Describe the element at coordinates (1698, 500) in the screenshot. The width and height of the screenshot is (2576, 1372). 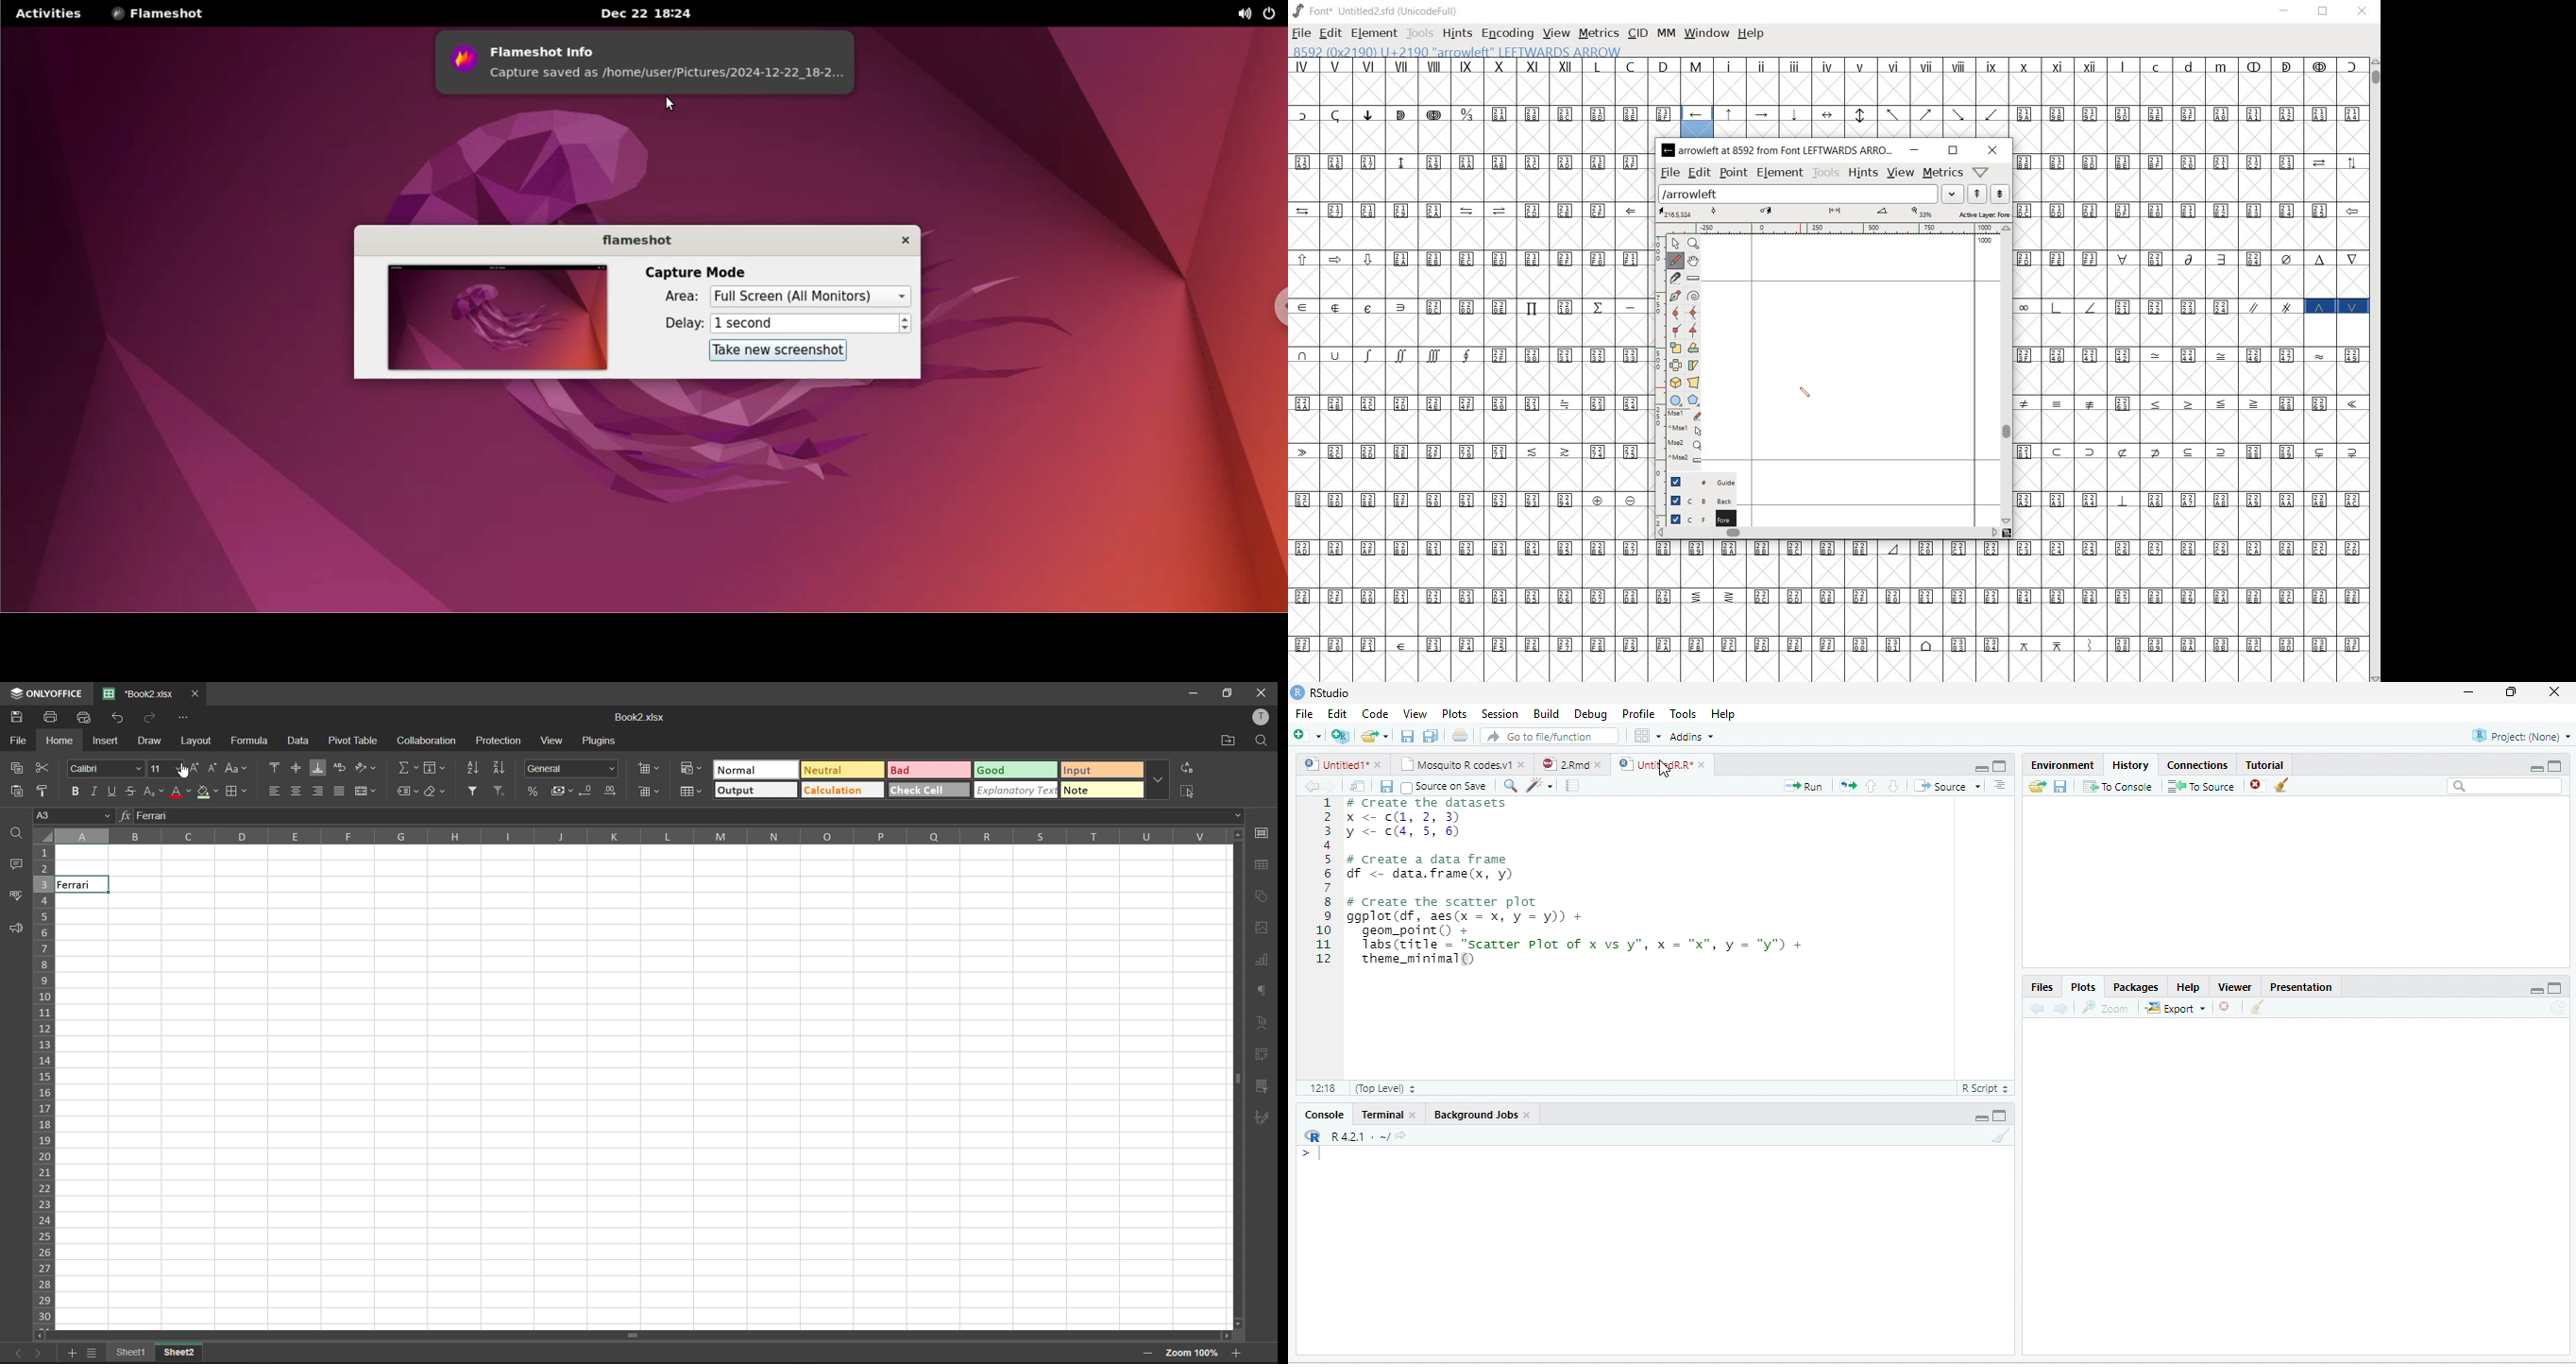
I see `background layer` at that location.